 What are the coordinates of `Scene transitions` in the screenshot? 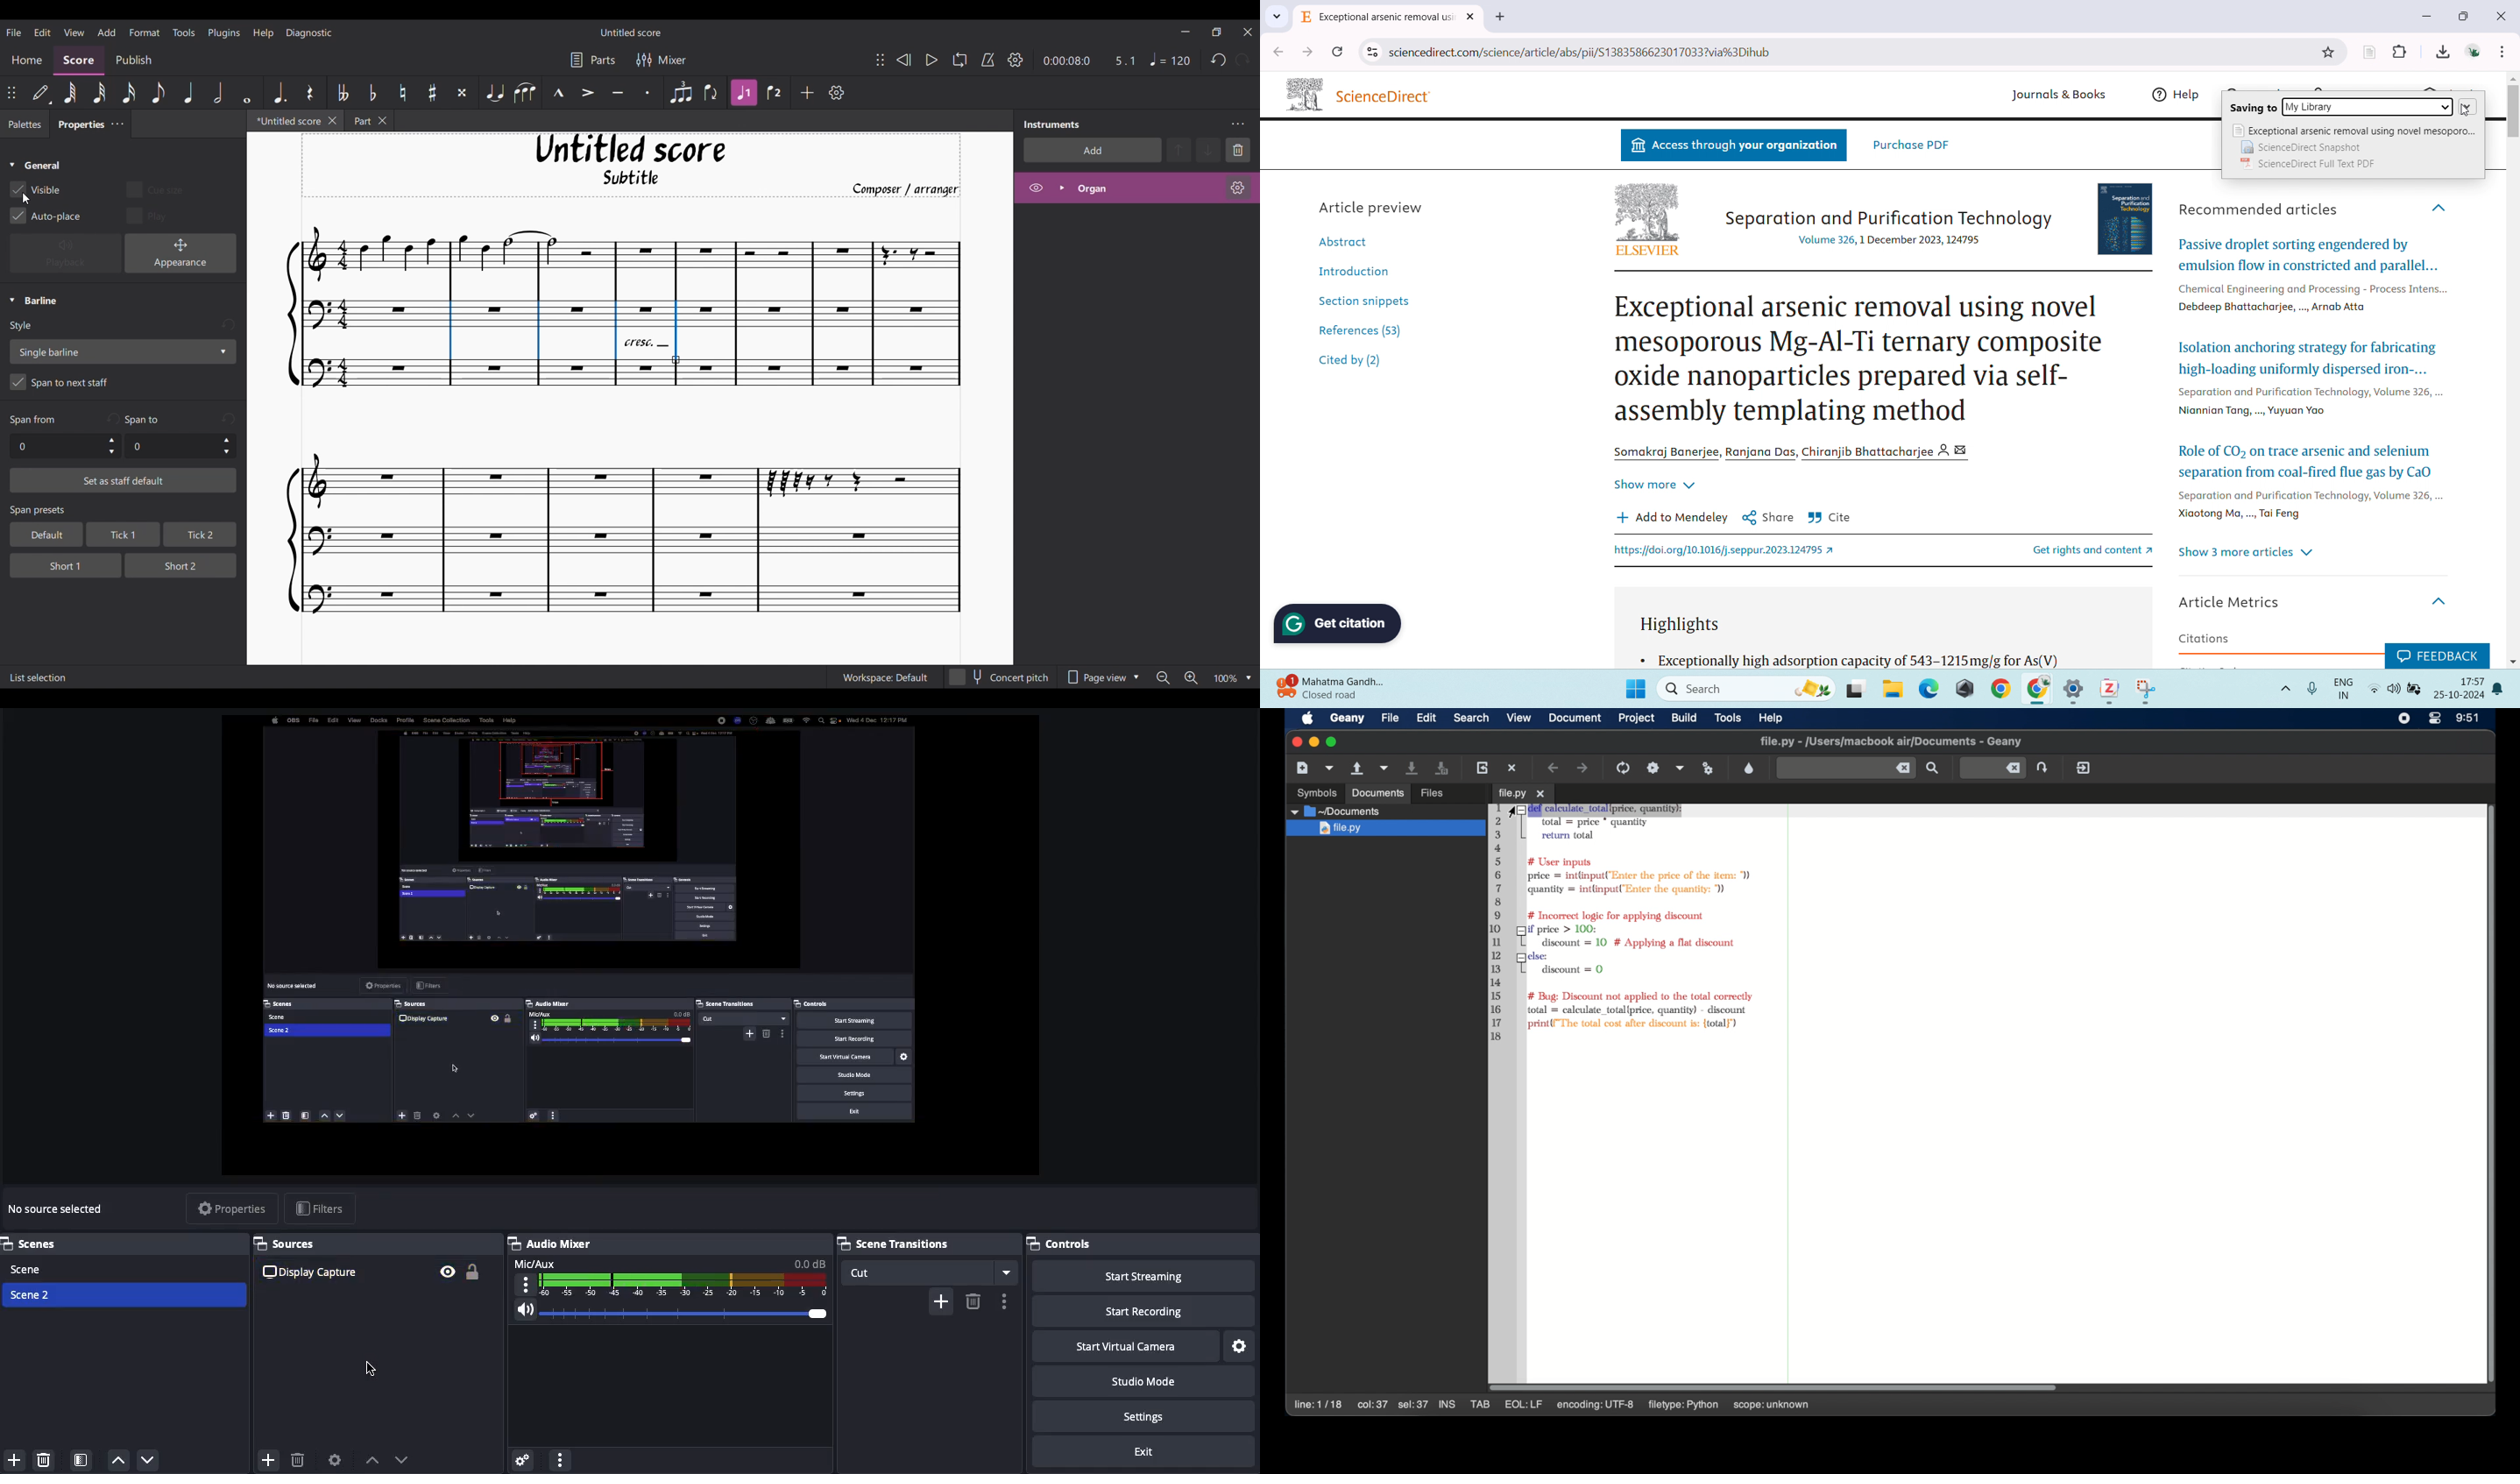 It's located at (924, 1244).